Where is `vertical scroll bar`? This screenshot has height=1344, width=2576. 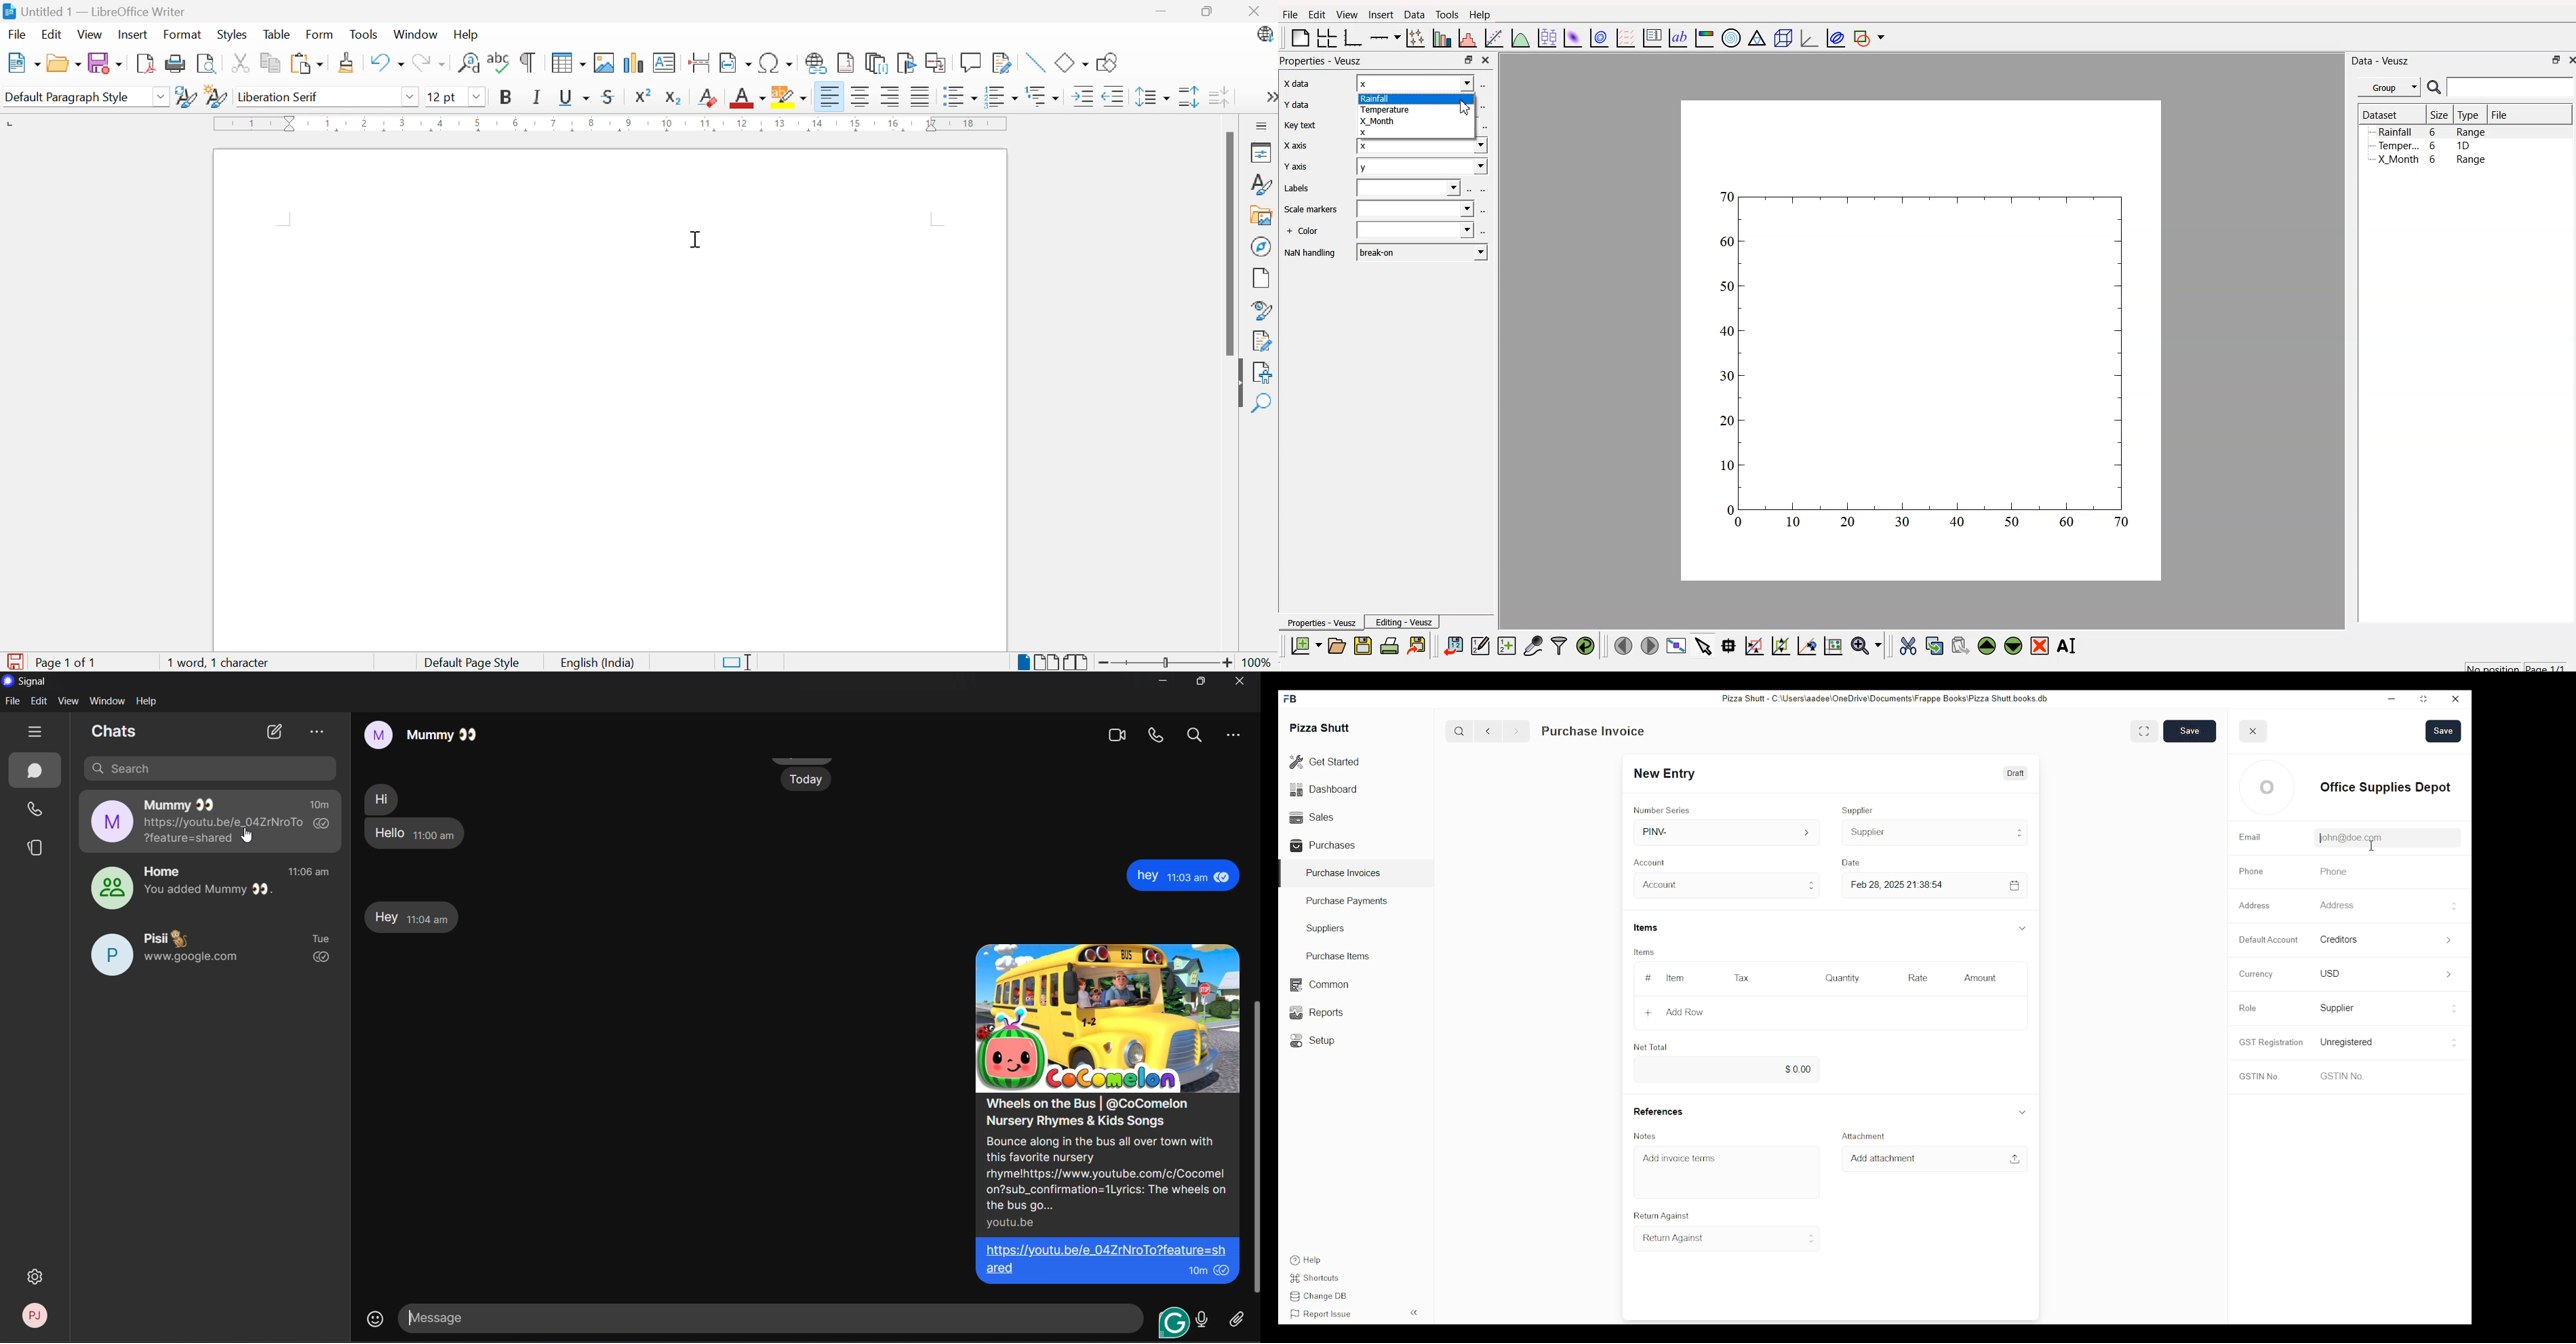
vertical scroll bar is located at coordinates (1253, 1149).